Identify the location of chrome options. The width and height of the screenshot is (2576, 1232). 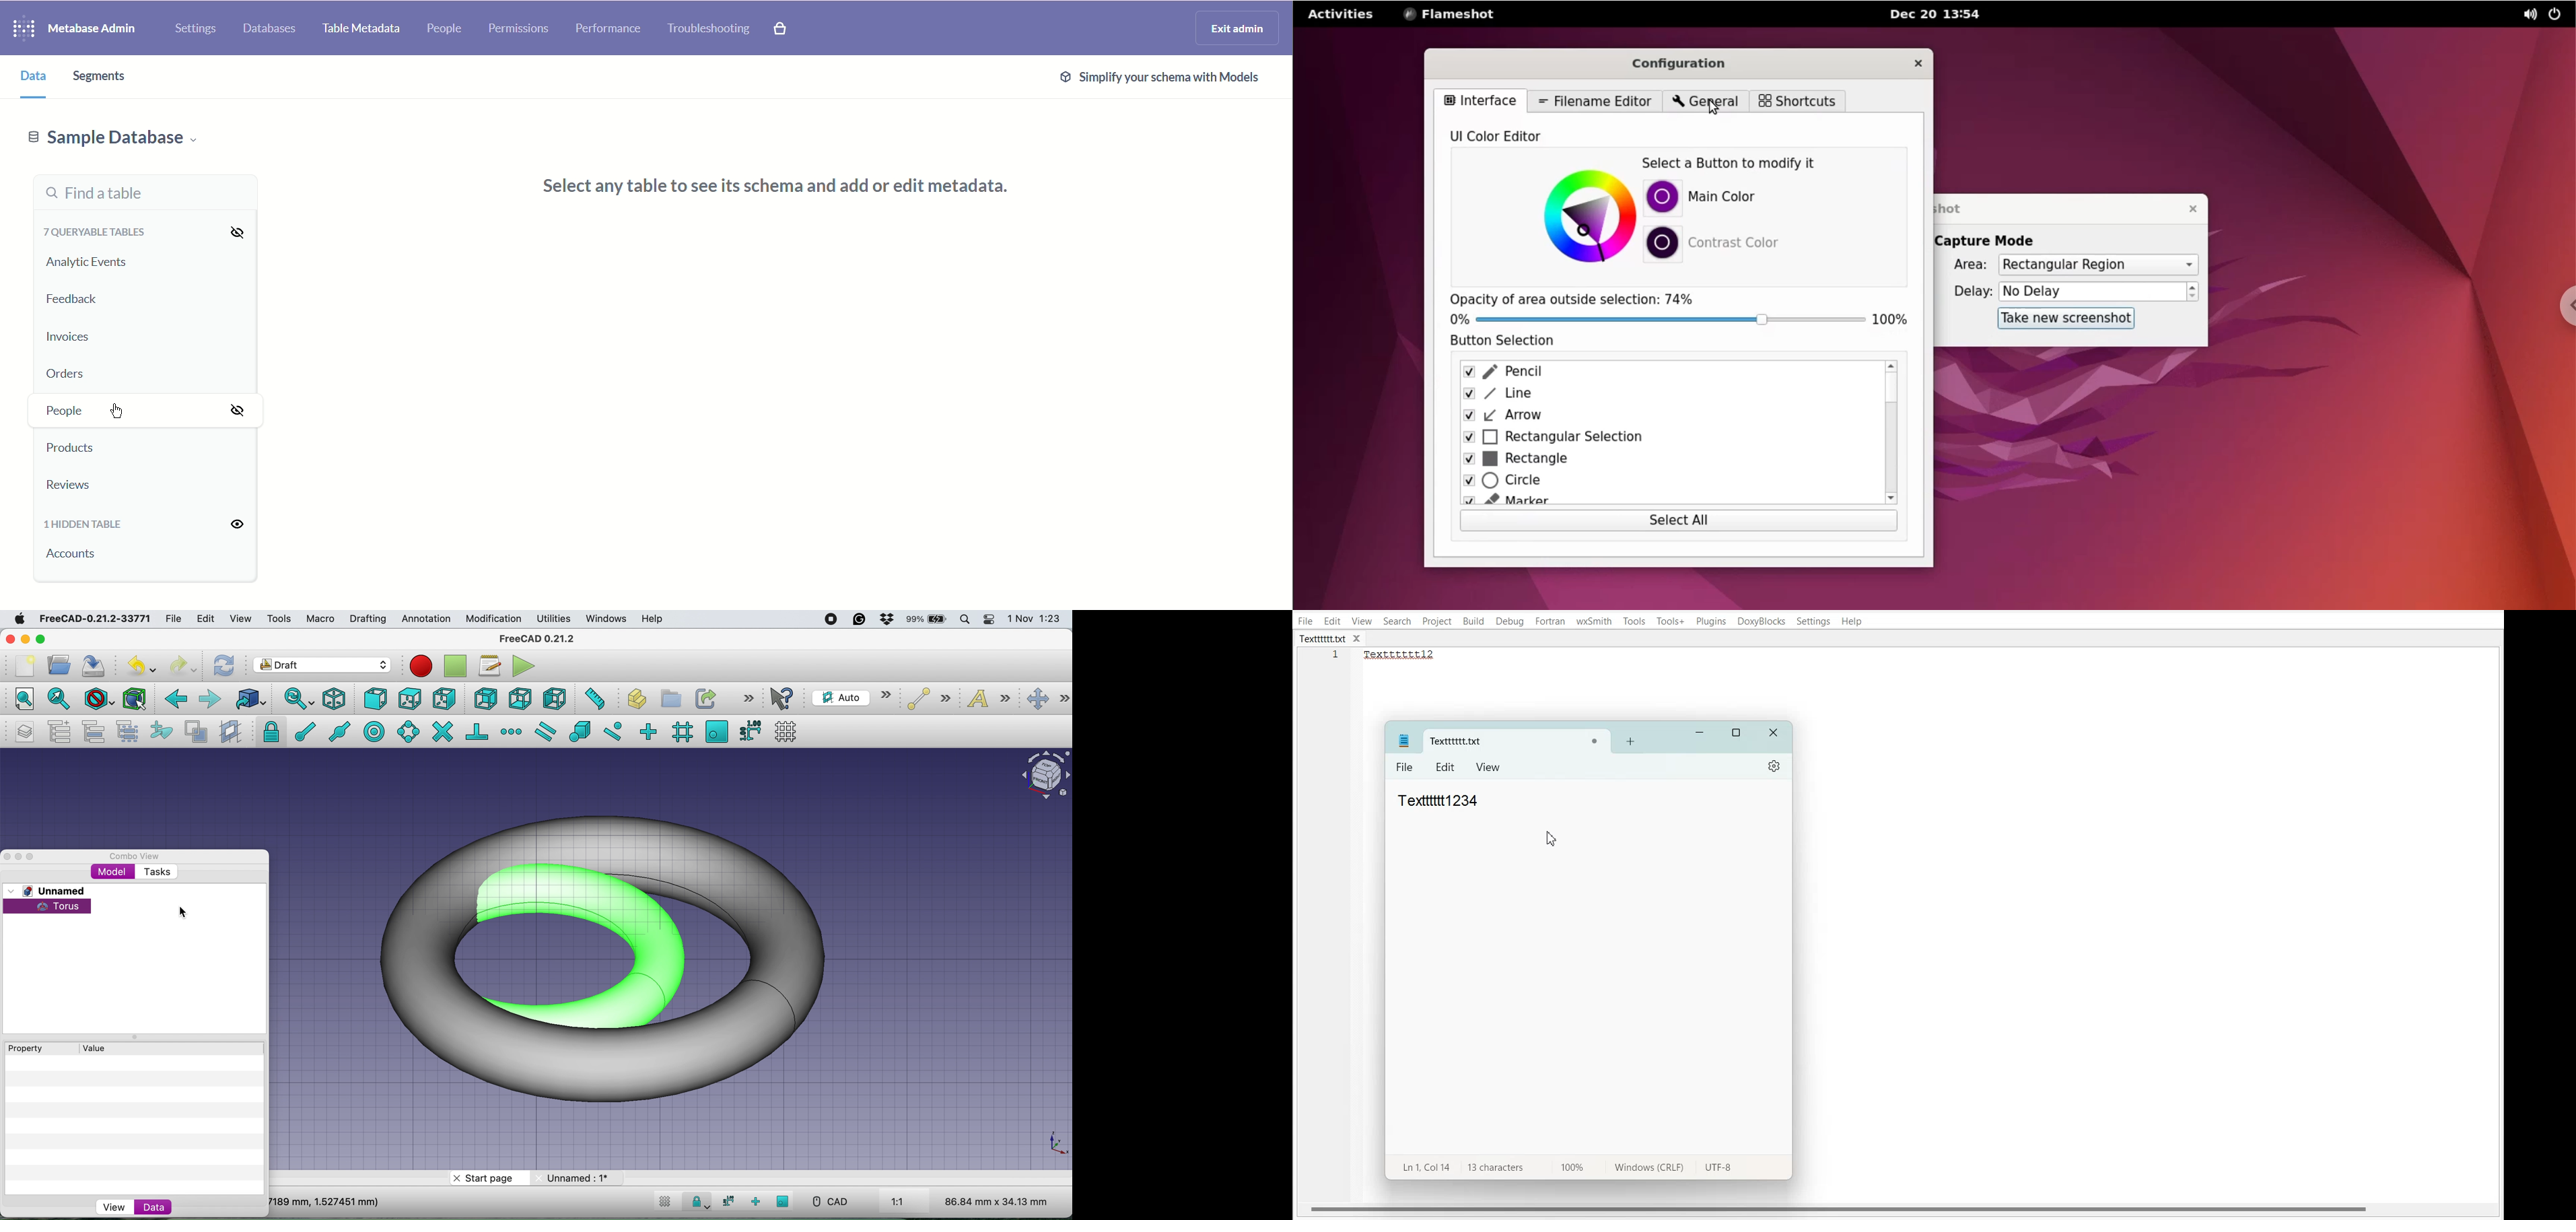
(2564, 304).